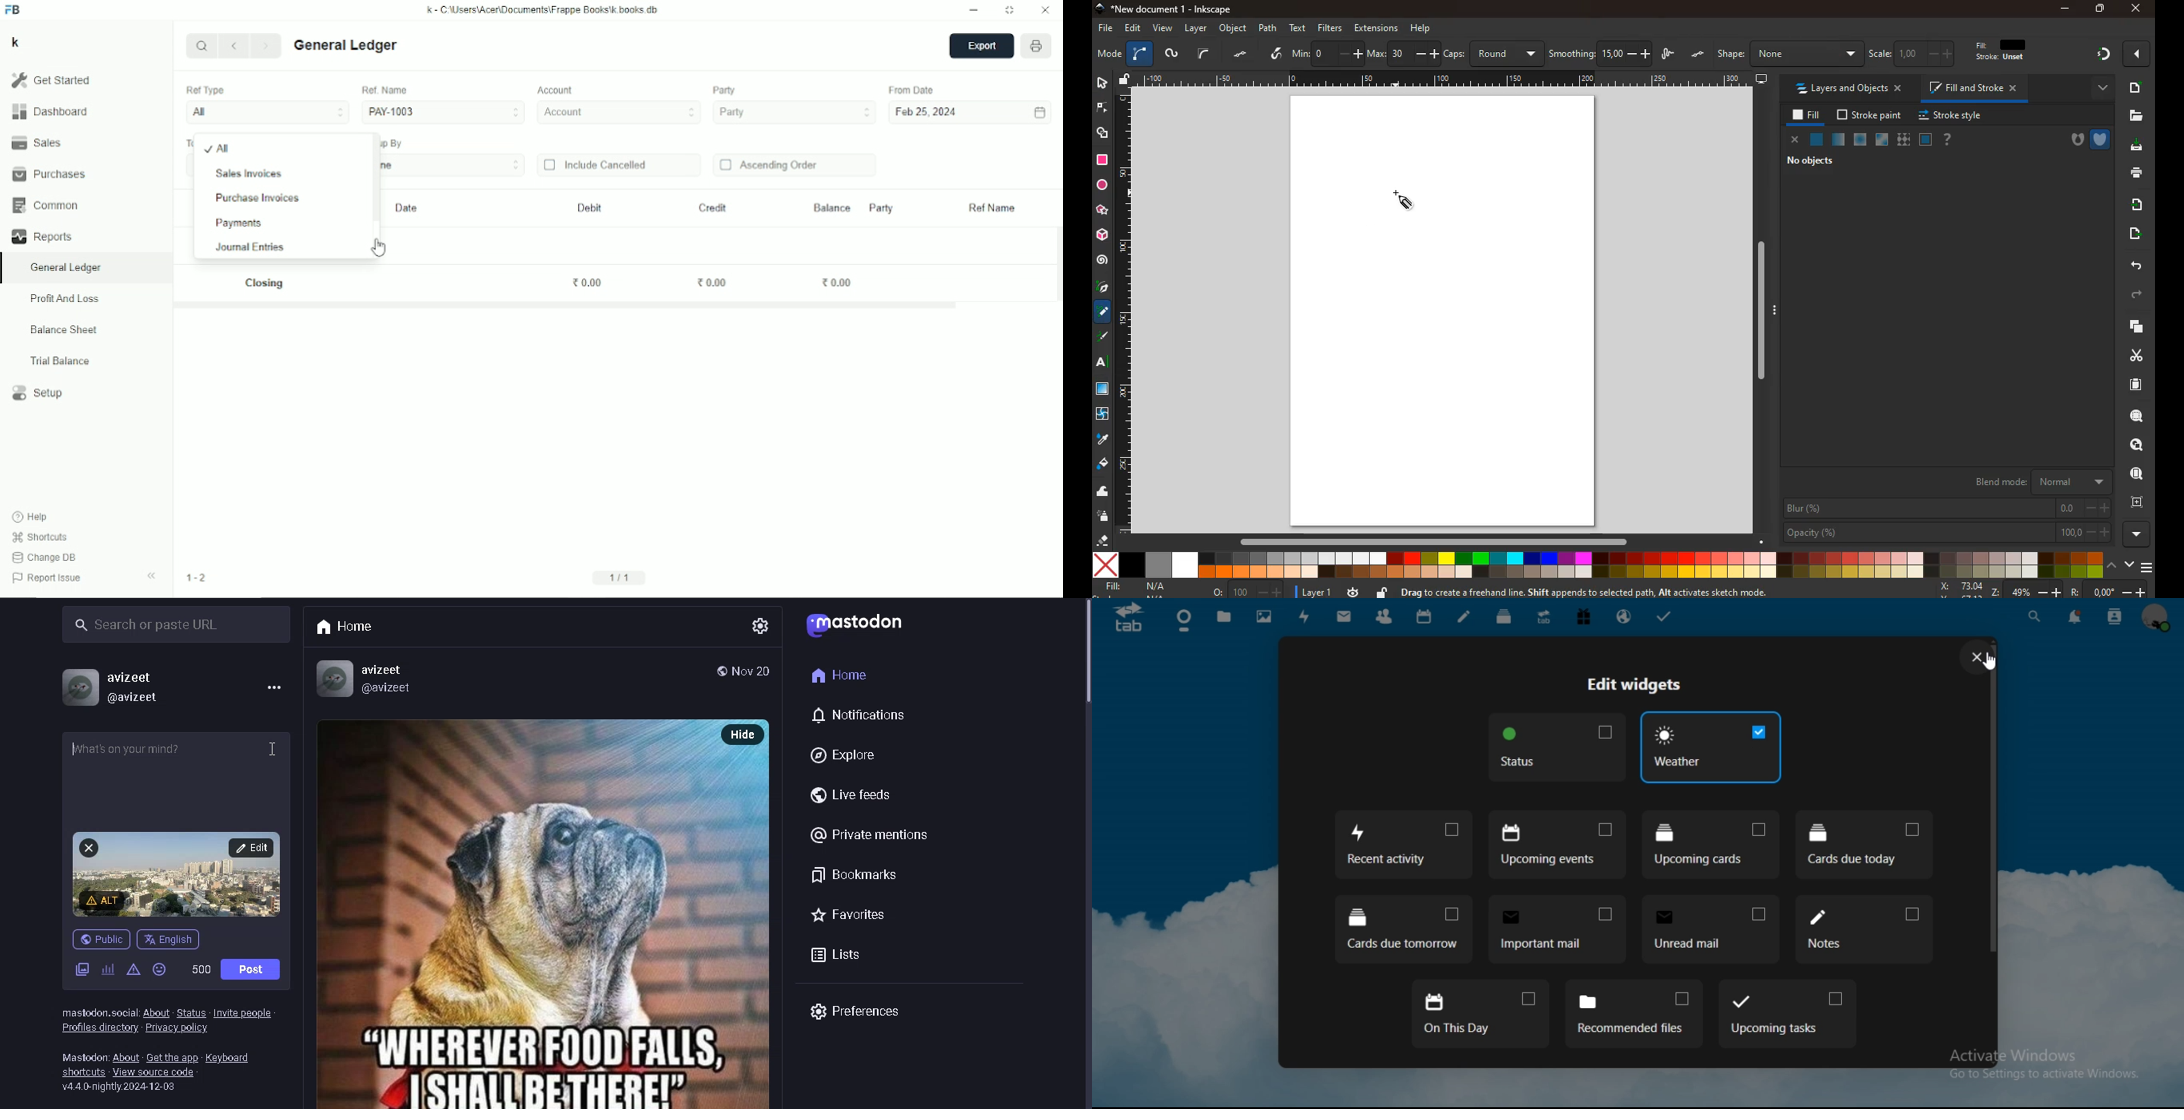 This screenshot has width=2184, height=1120. Describe the element at coordinates (1663, 617) in the screenshot. I see `tasks` at that location.